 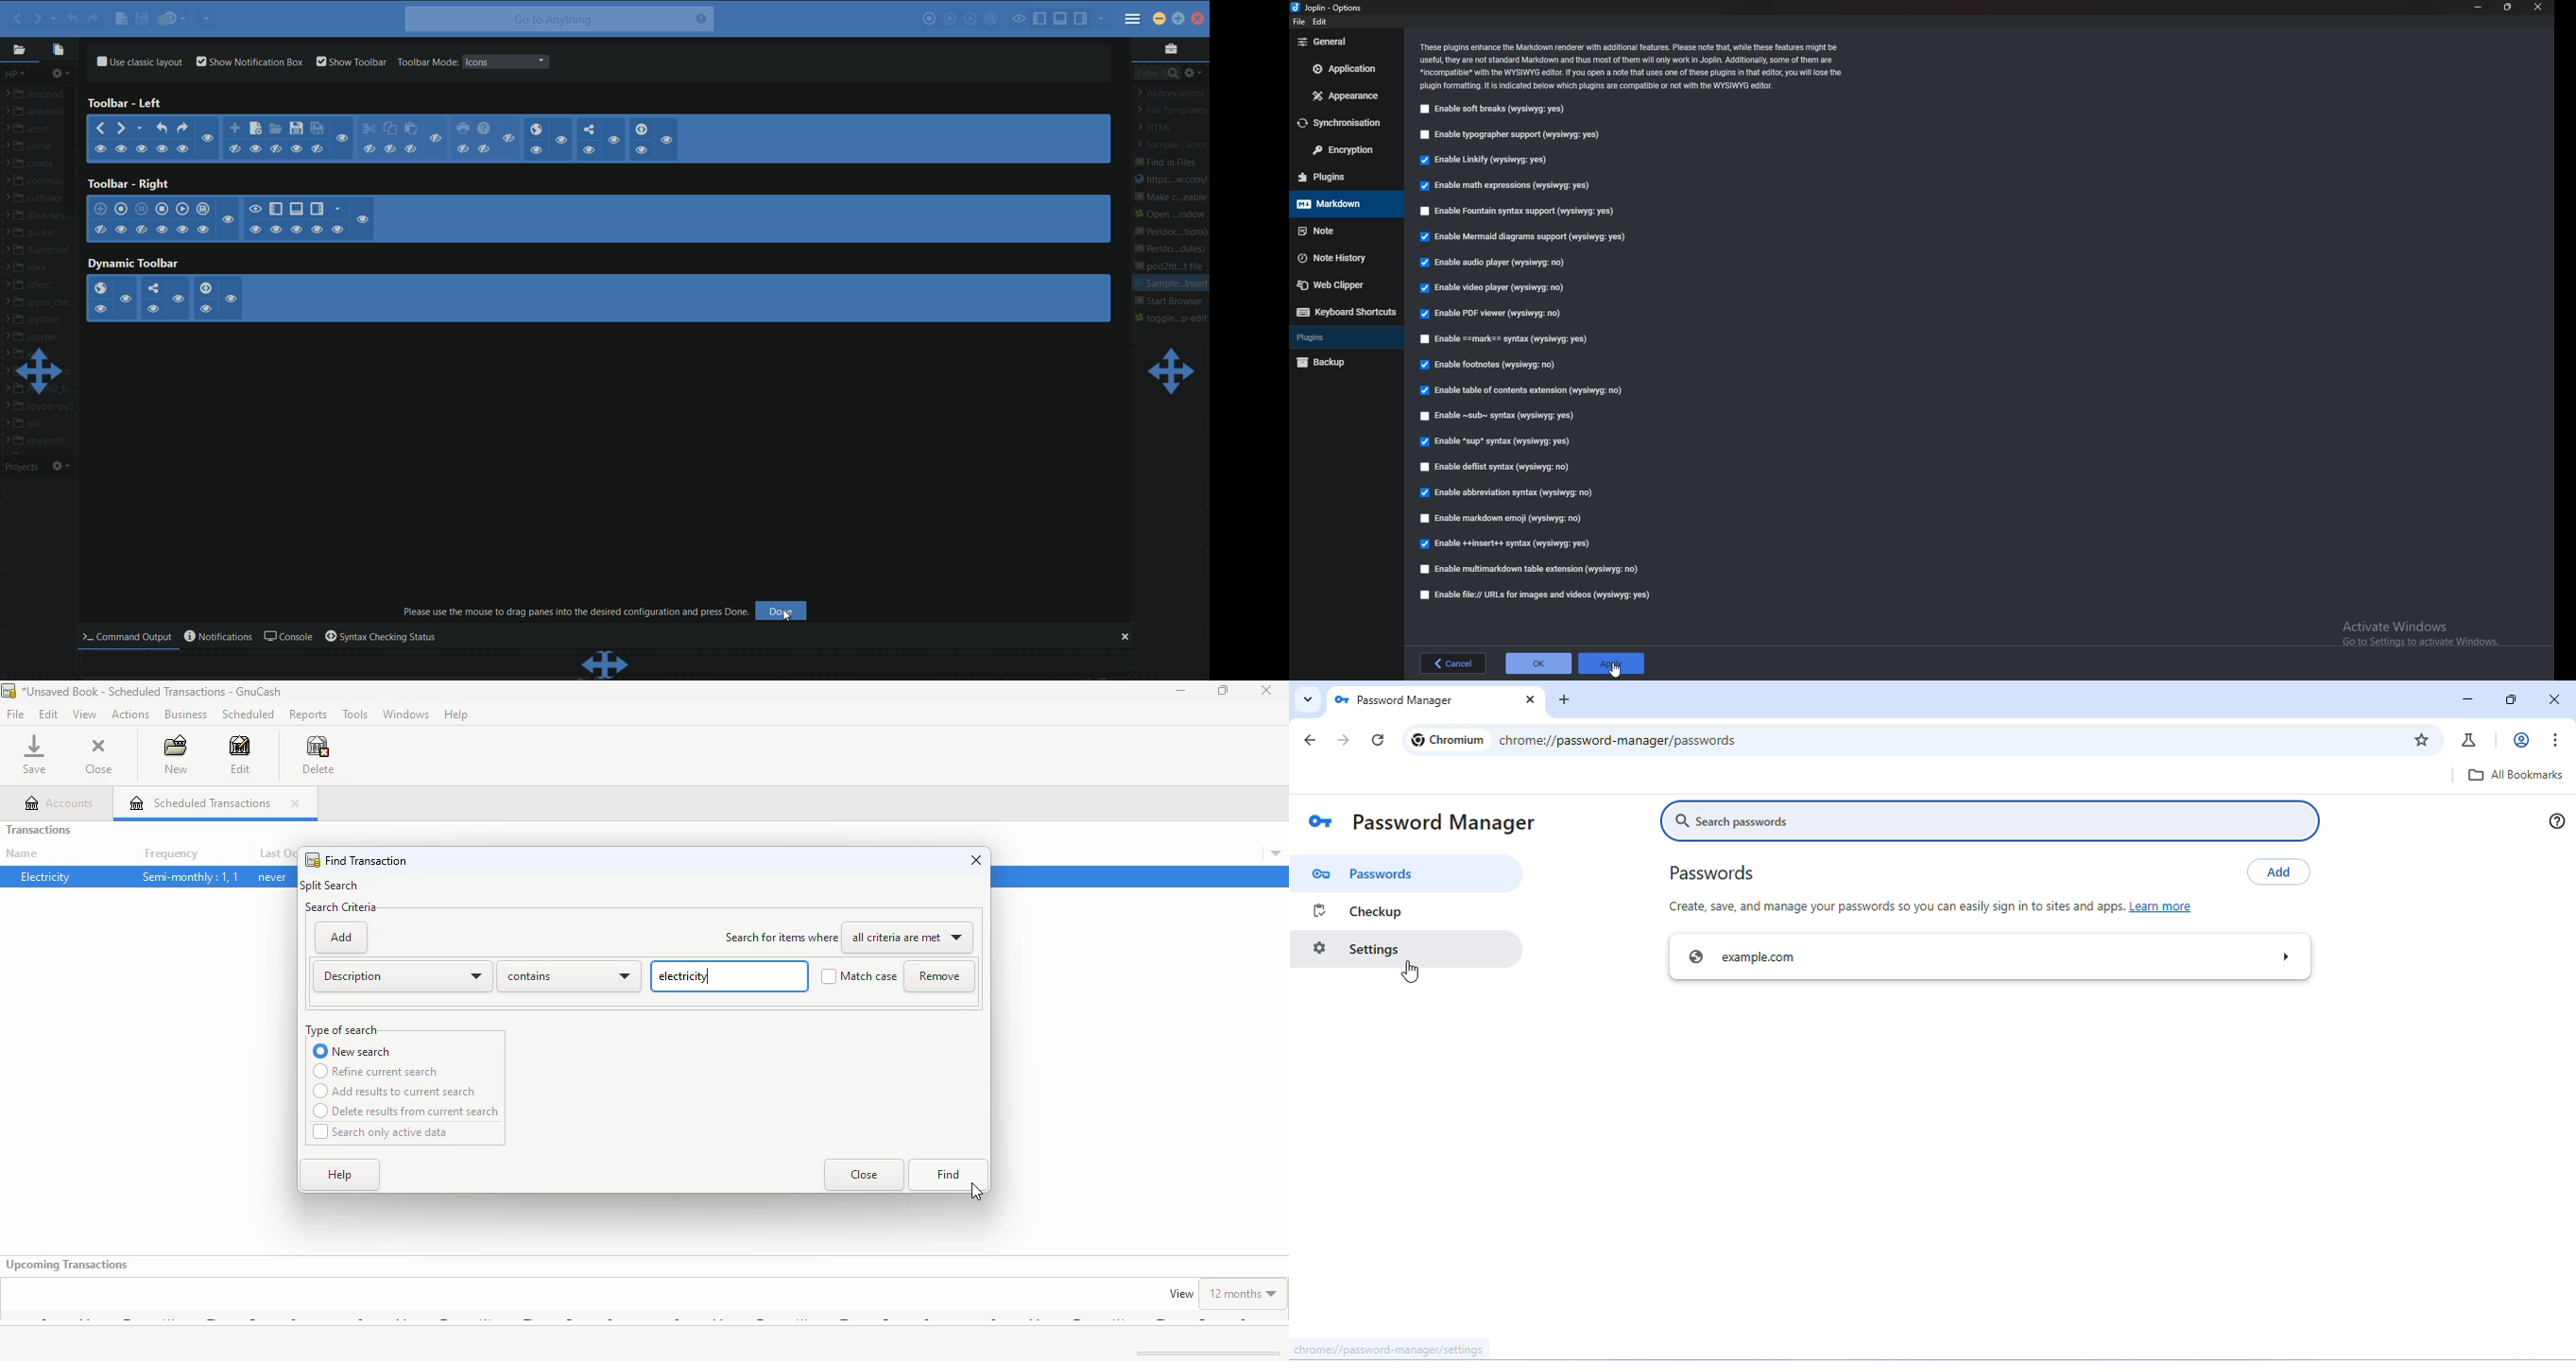 What do you see at coordinates (1342, 259) in the screenshot?
I see `Note history` at bounding box center [1342, 259].